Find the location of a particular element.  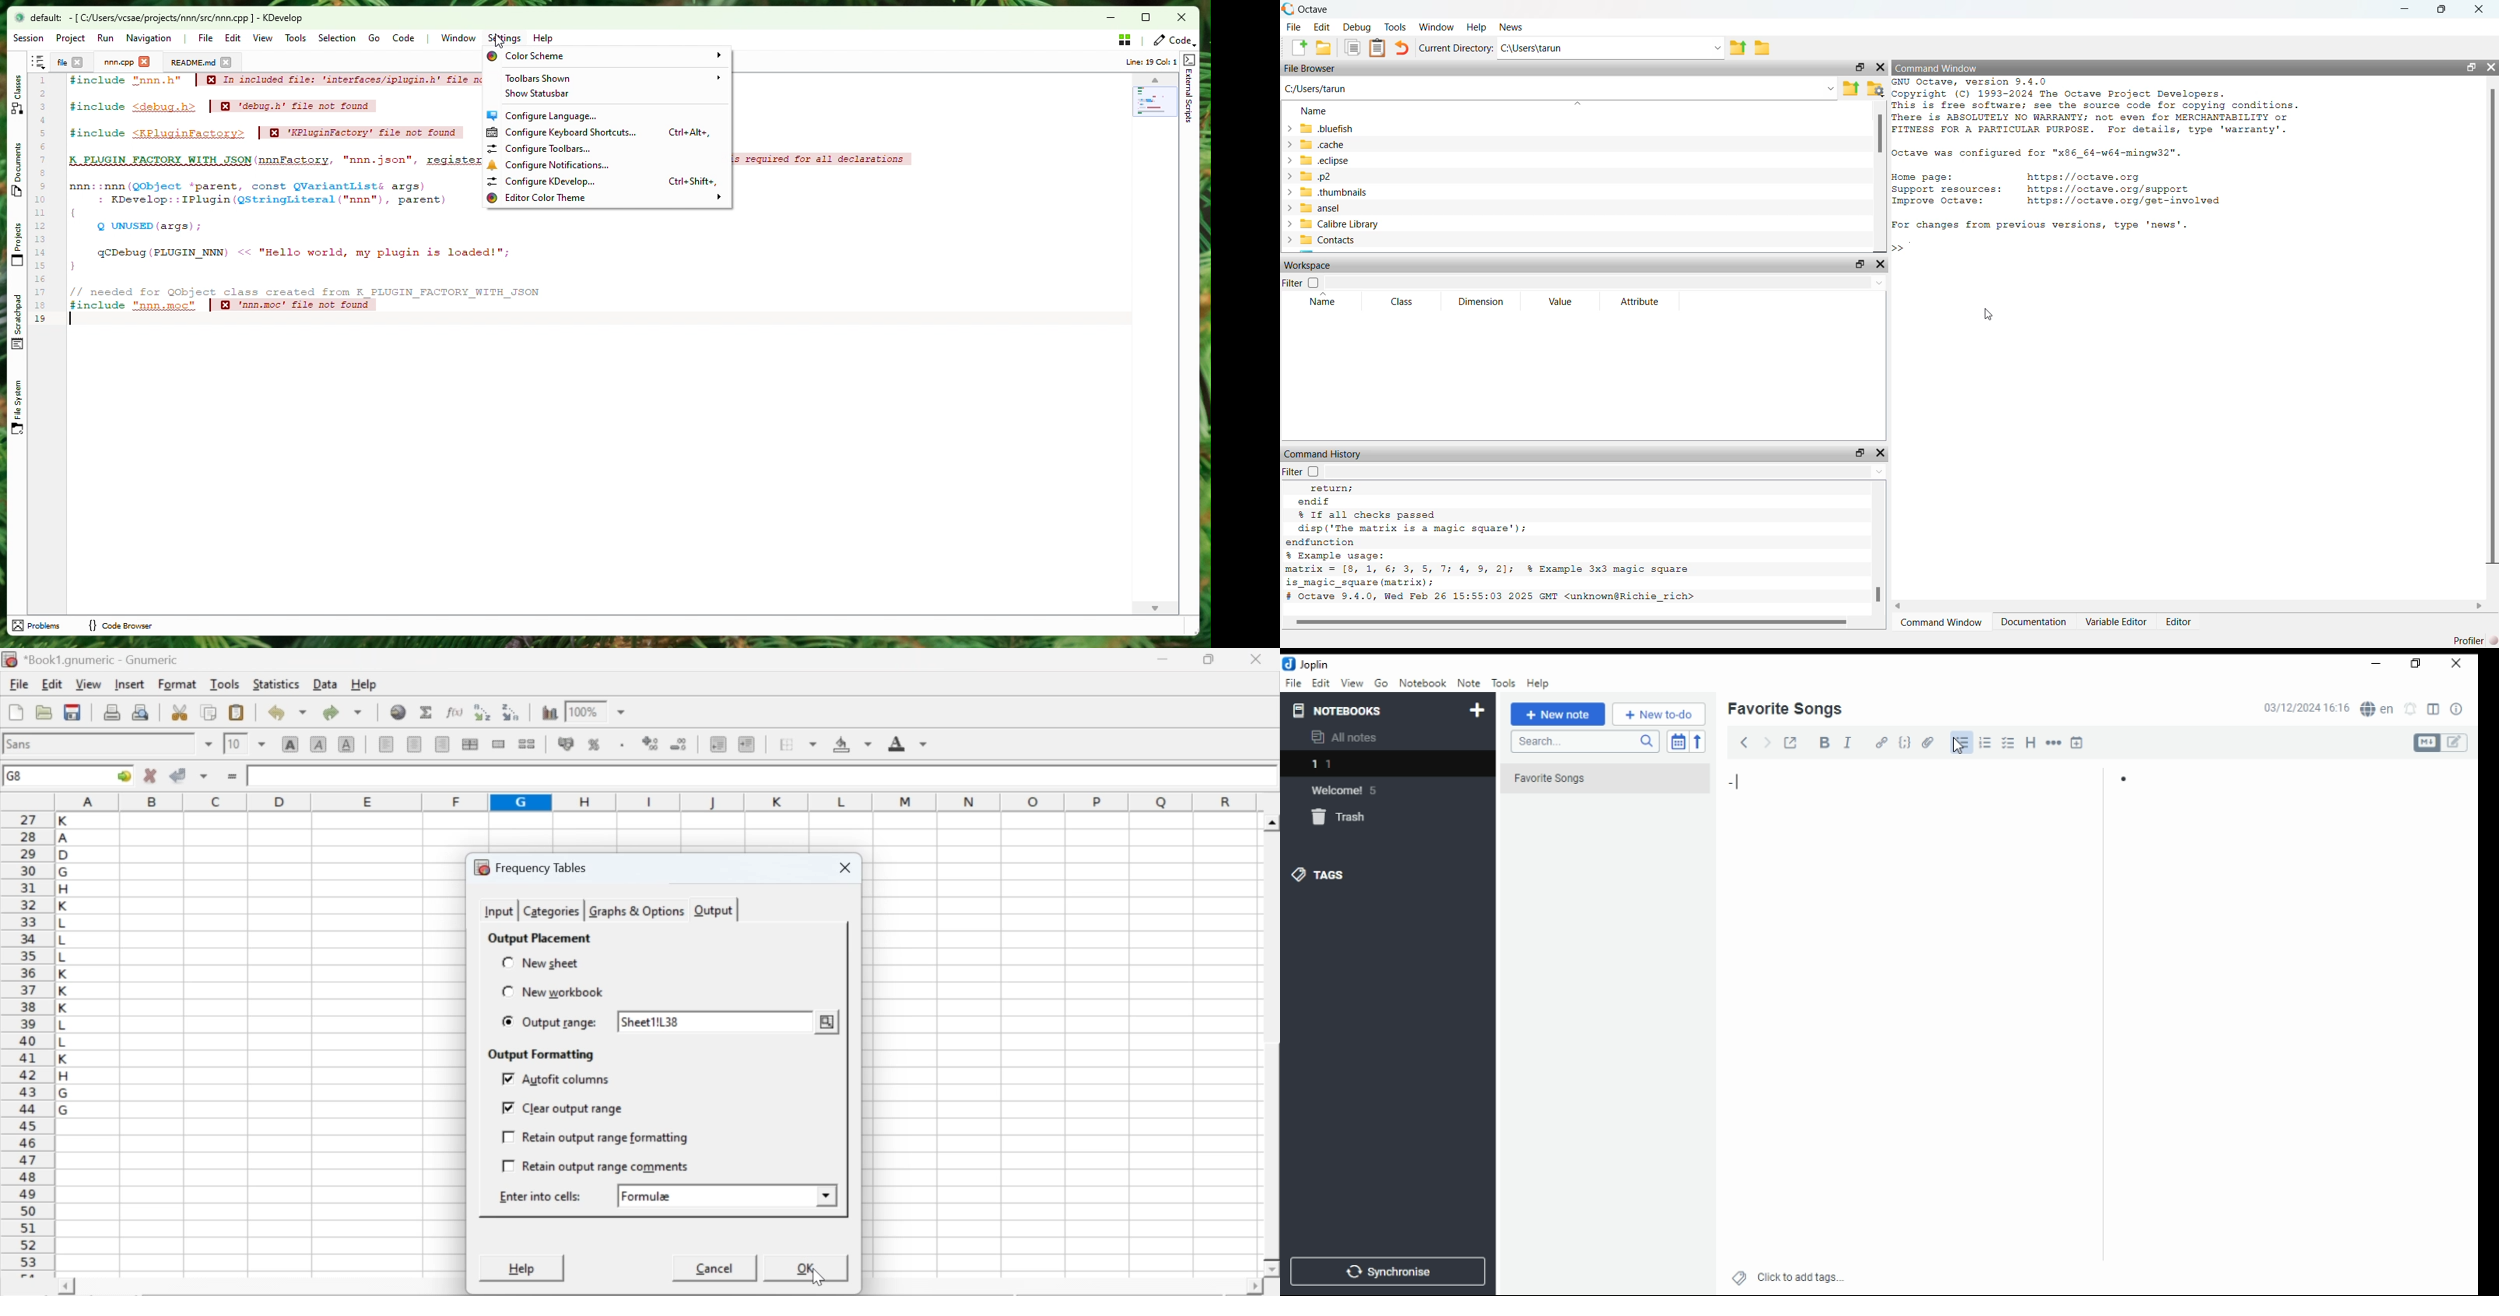

back is located at coordinates (1744, 742).